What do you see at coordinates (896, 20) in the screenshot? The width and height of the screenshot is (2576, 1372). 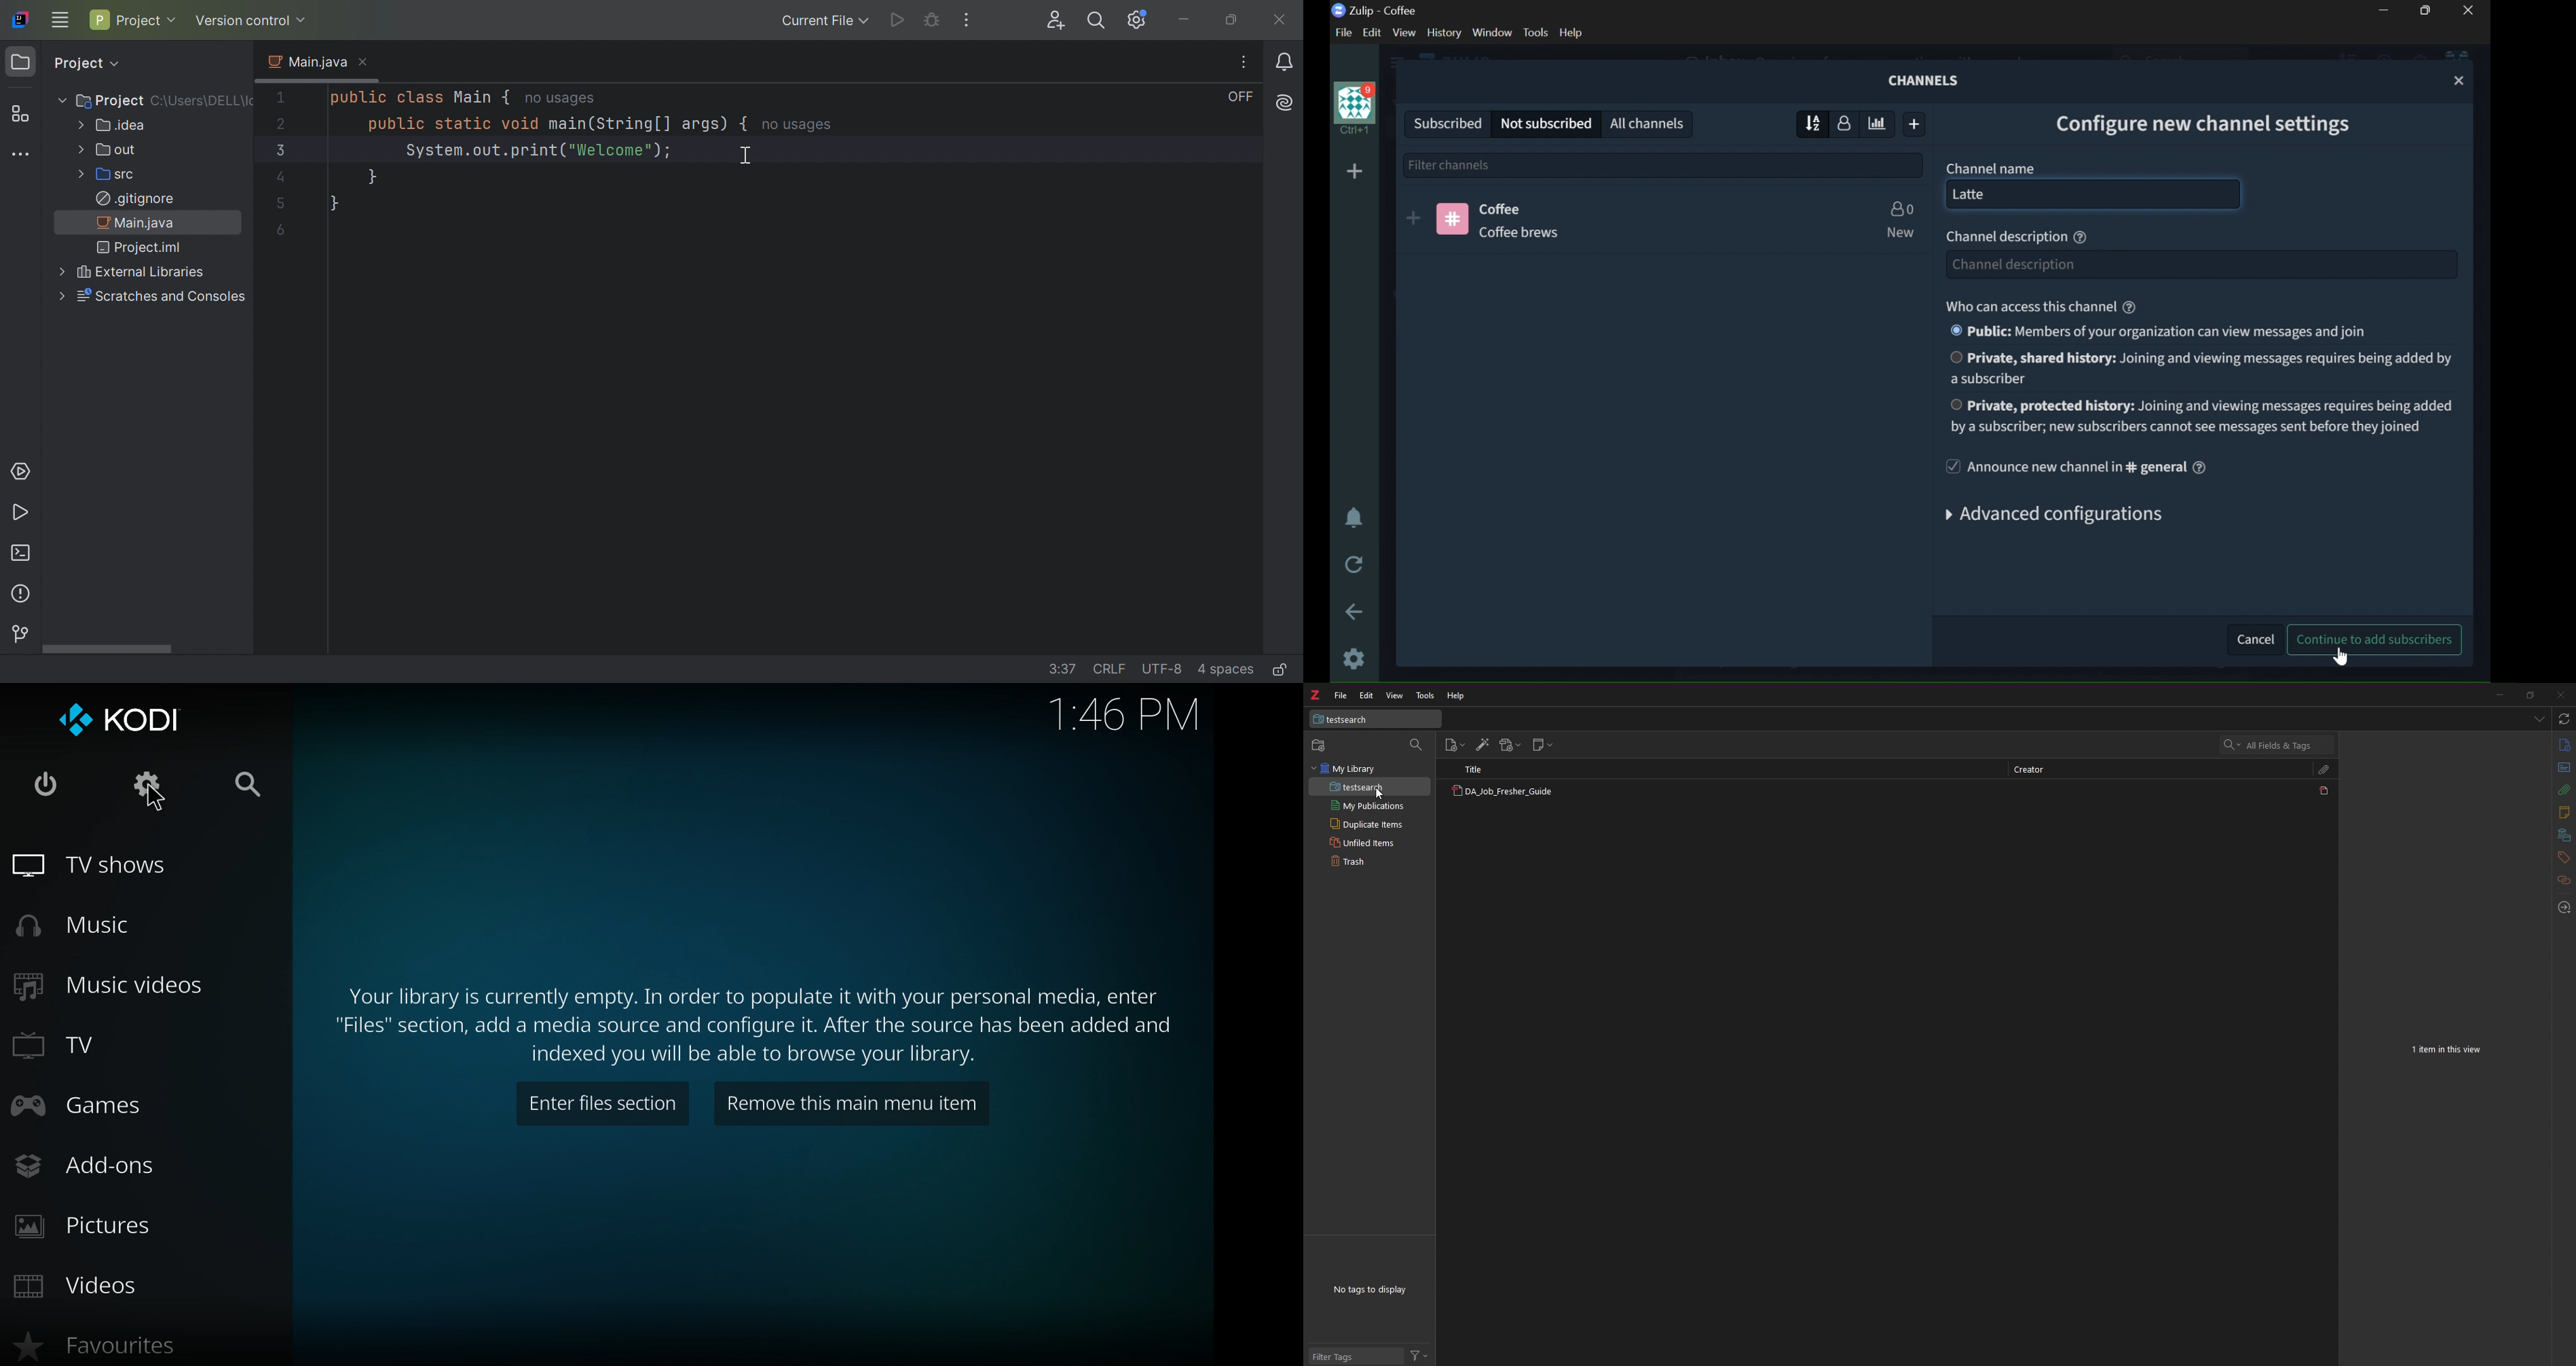 I see `Run` at bounding box center [896, 20].